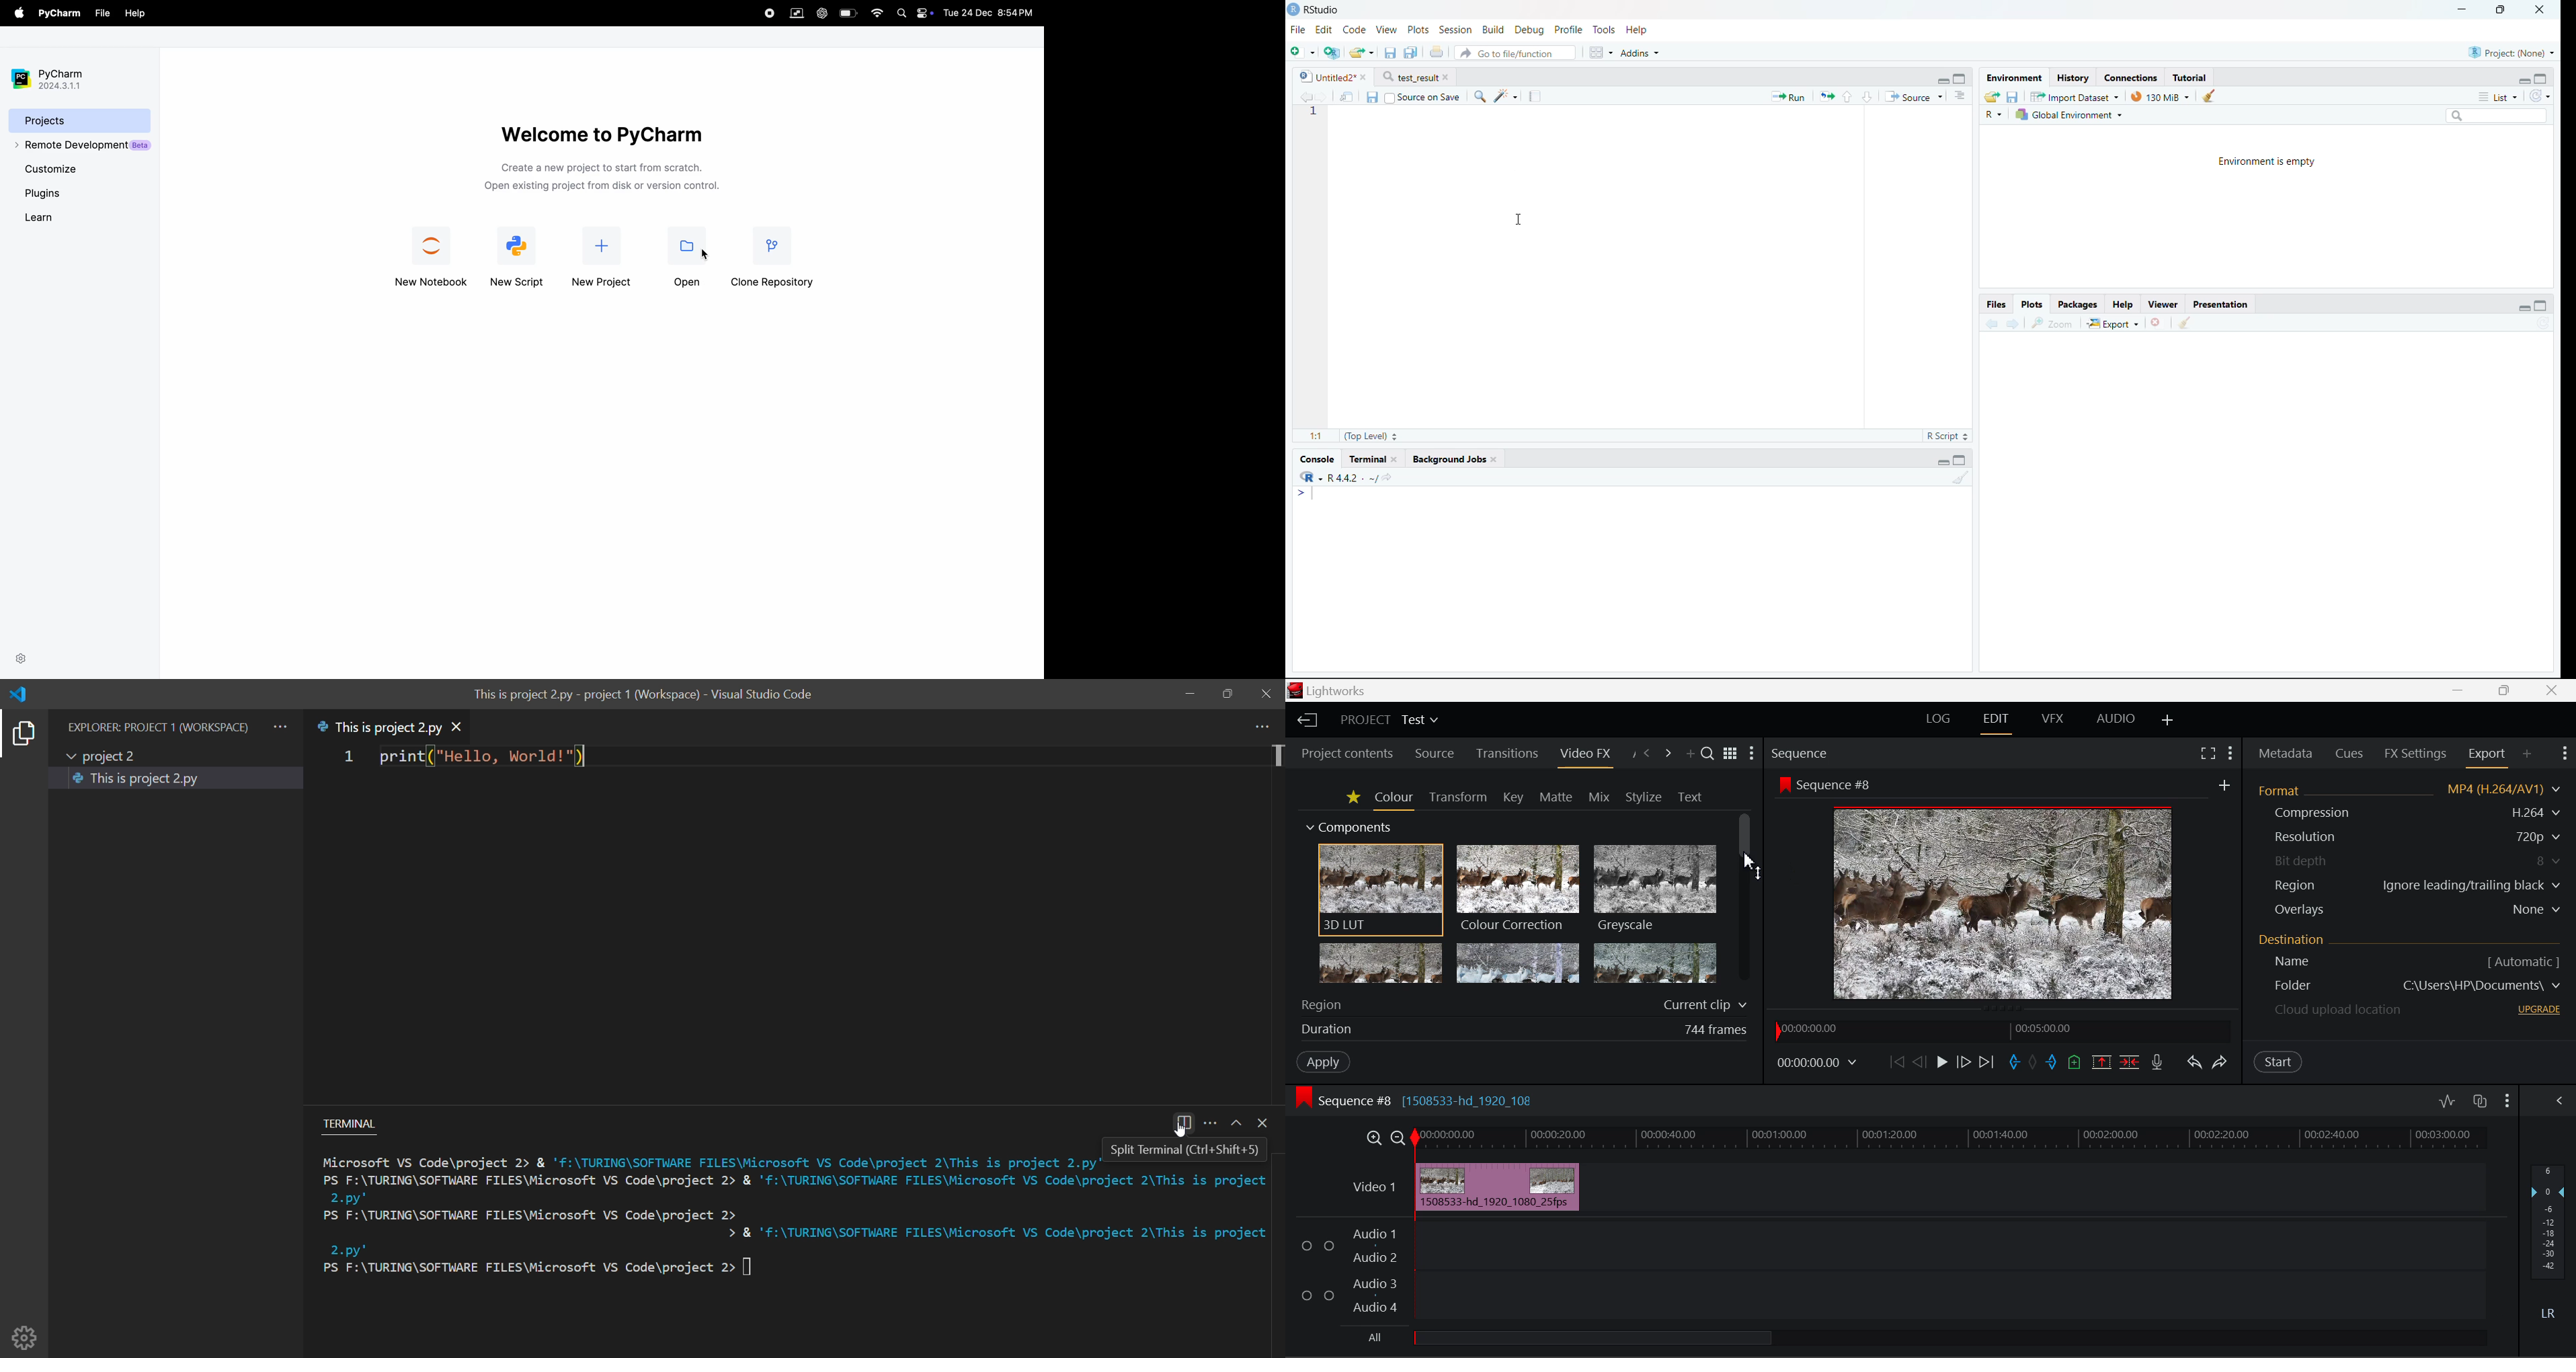 The width and height of the screenshot is (2576, 1372). What do you see at coordinates (2510, 52) in the screenshot?
I see `Project (Note)` at bounding box center [2510, 52].